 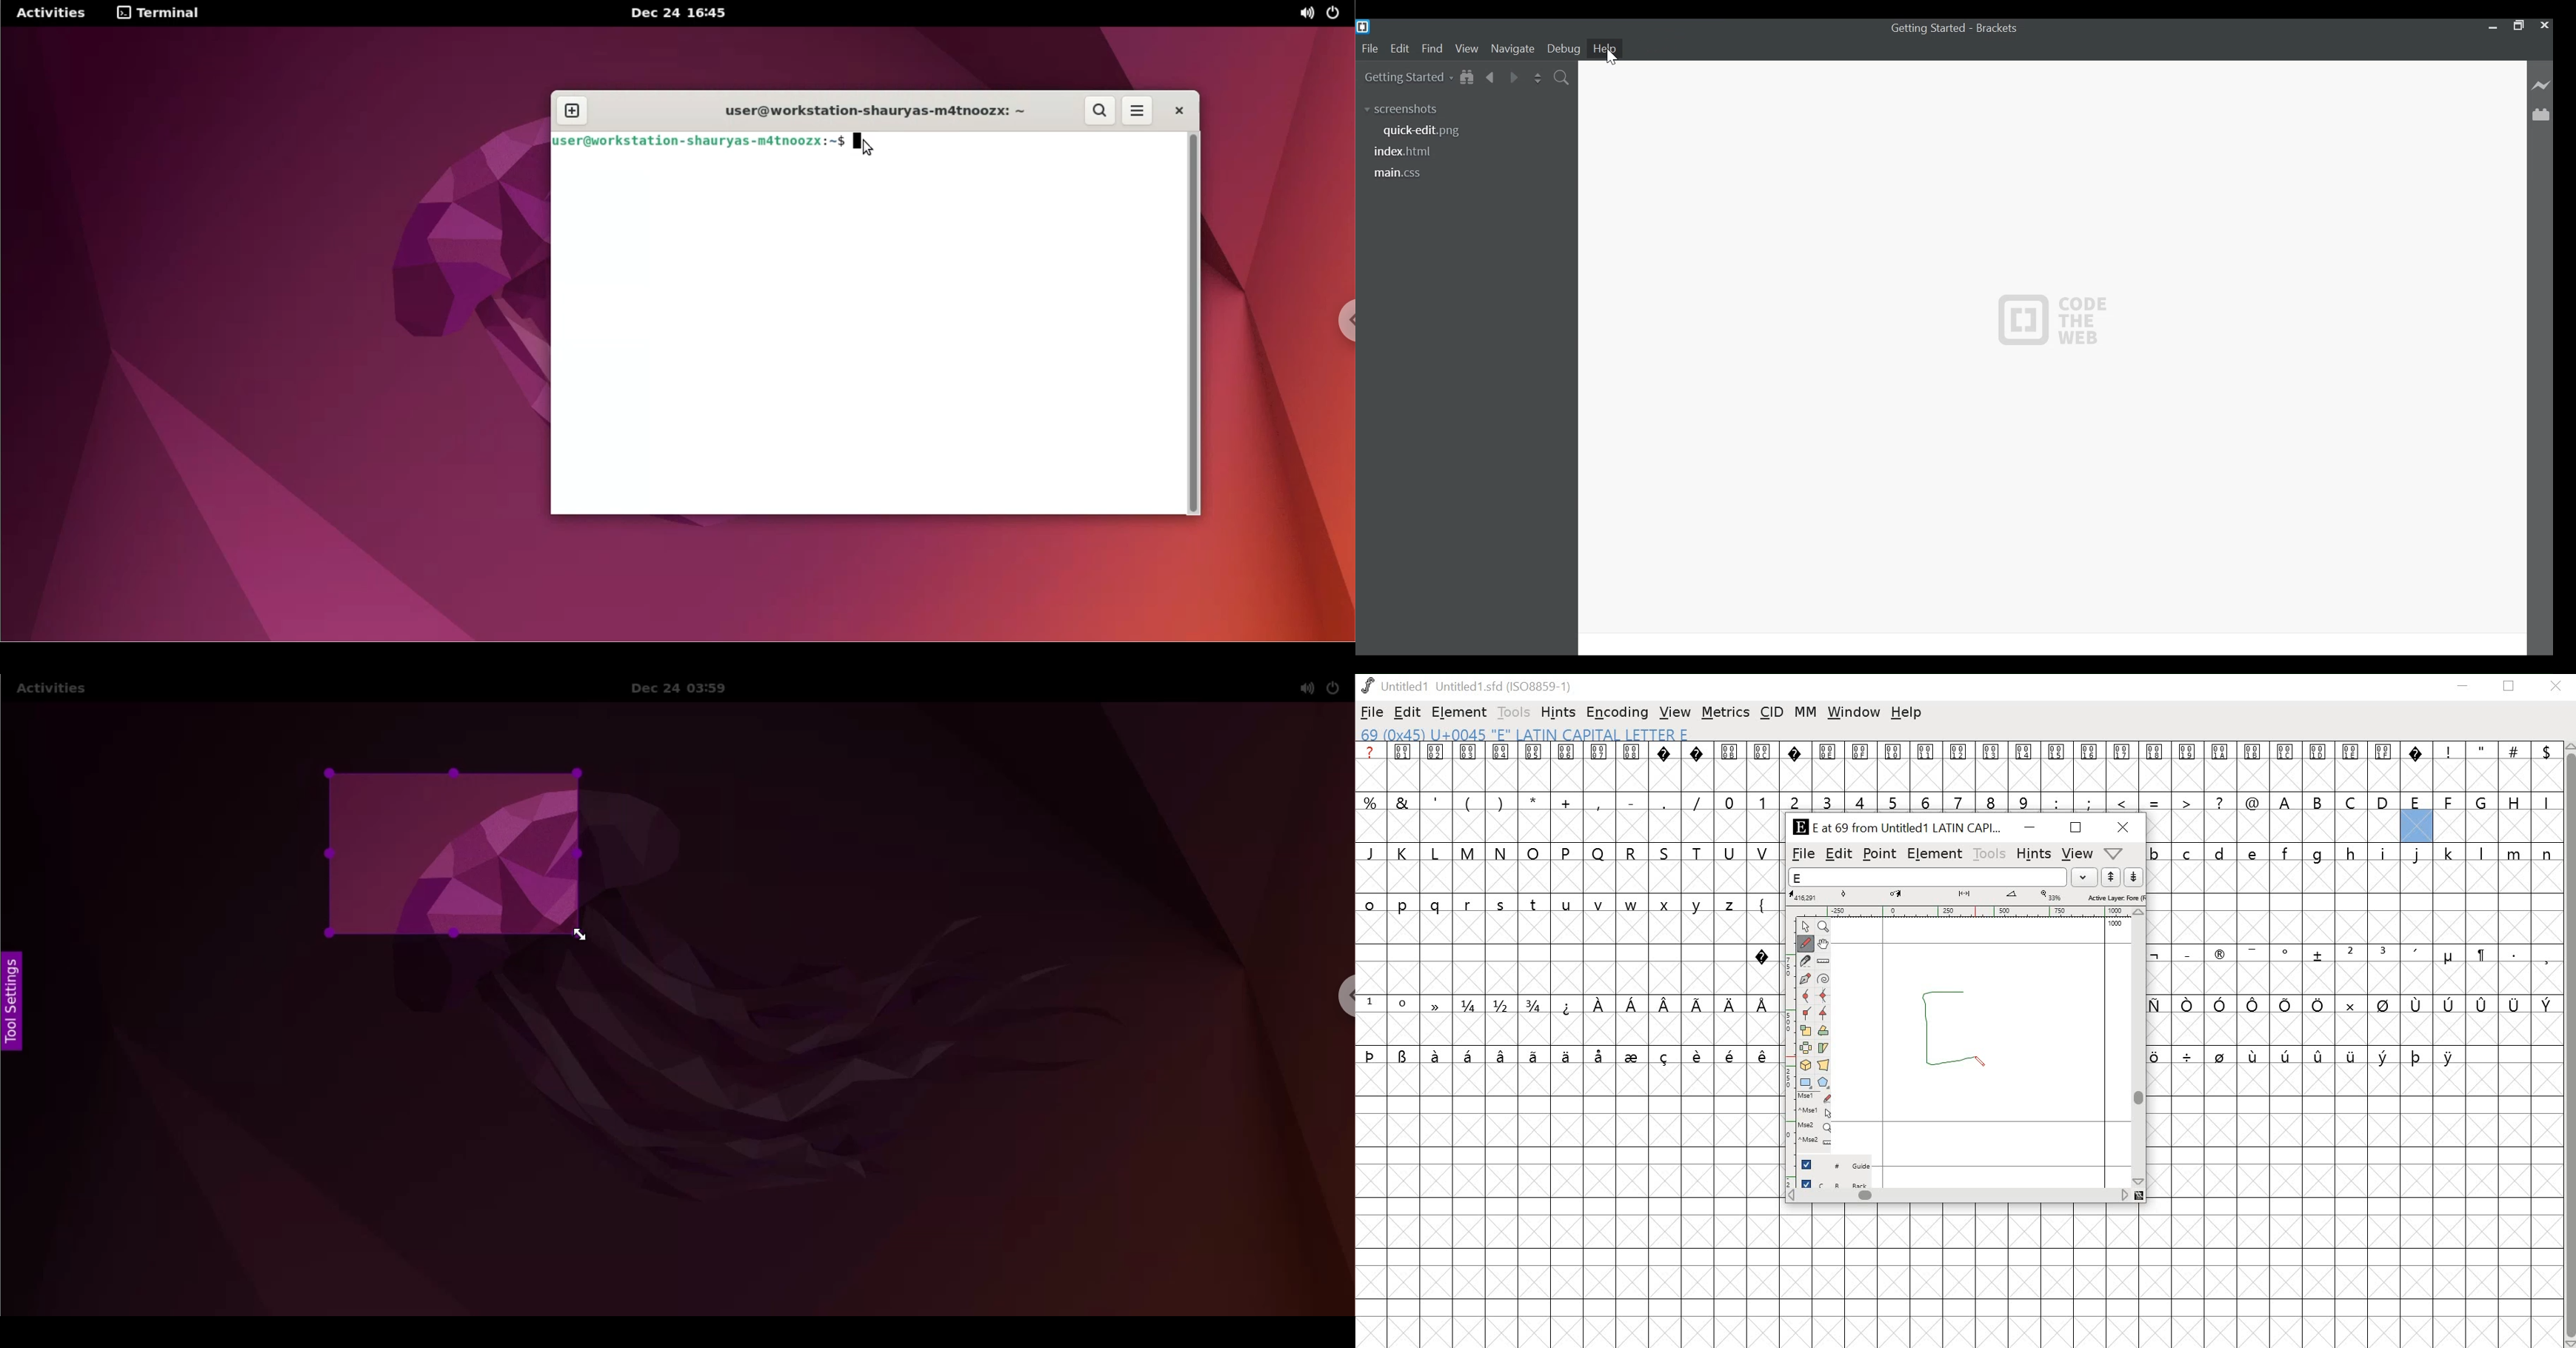 What do you see at coordinates (1407, 152) in the screenshot?
I see `index html File` at bounding box center [1407, 152].